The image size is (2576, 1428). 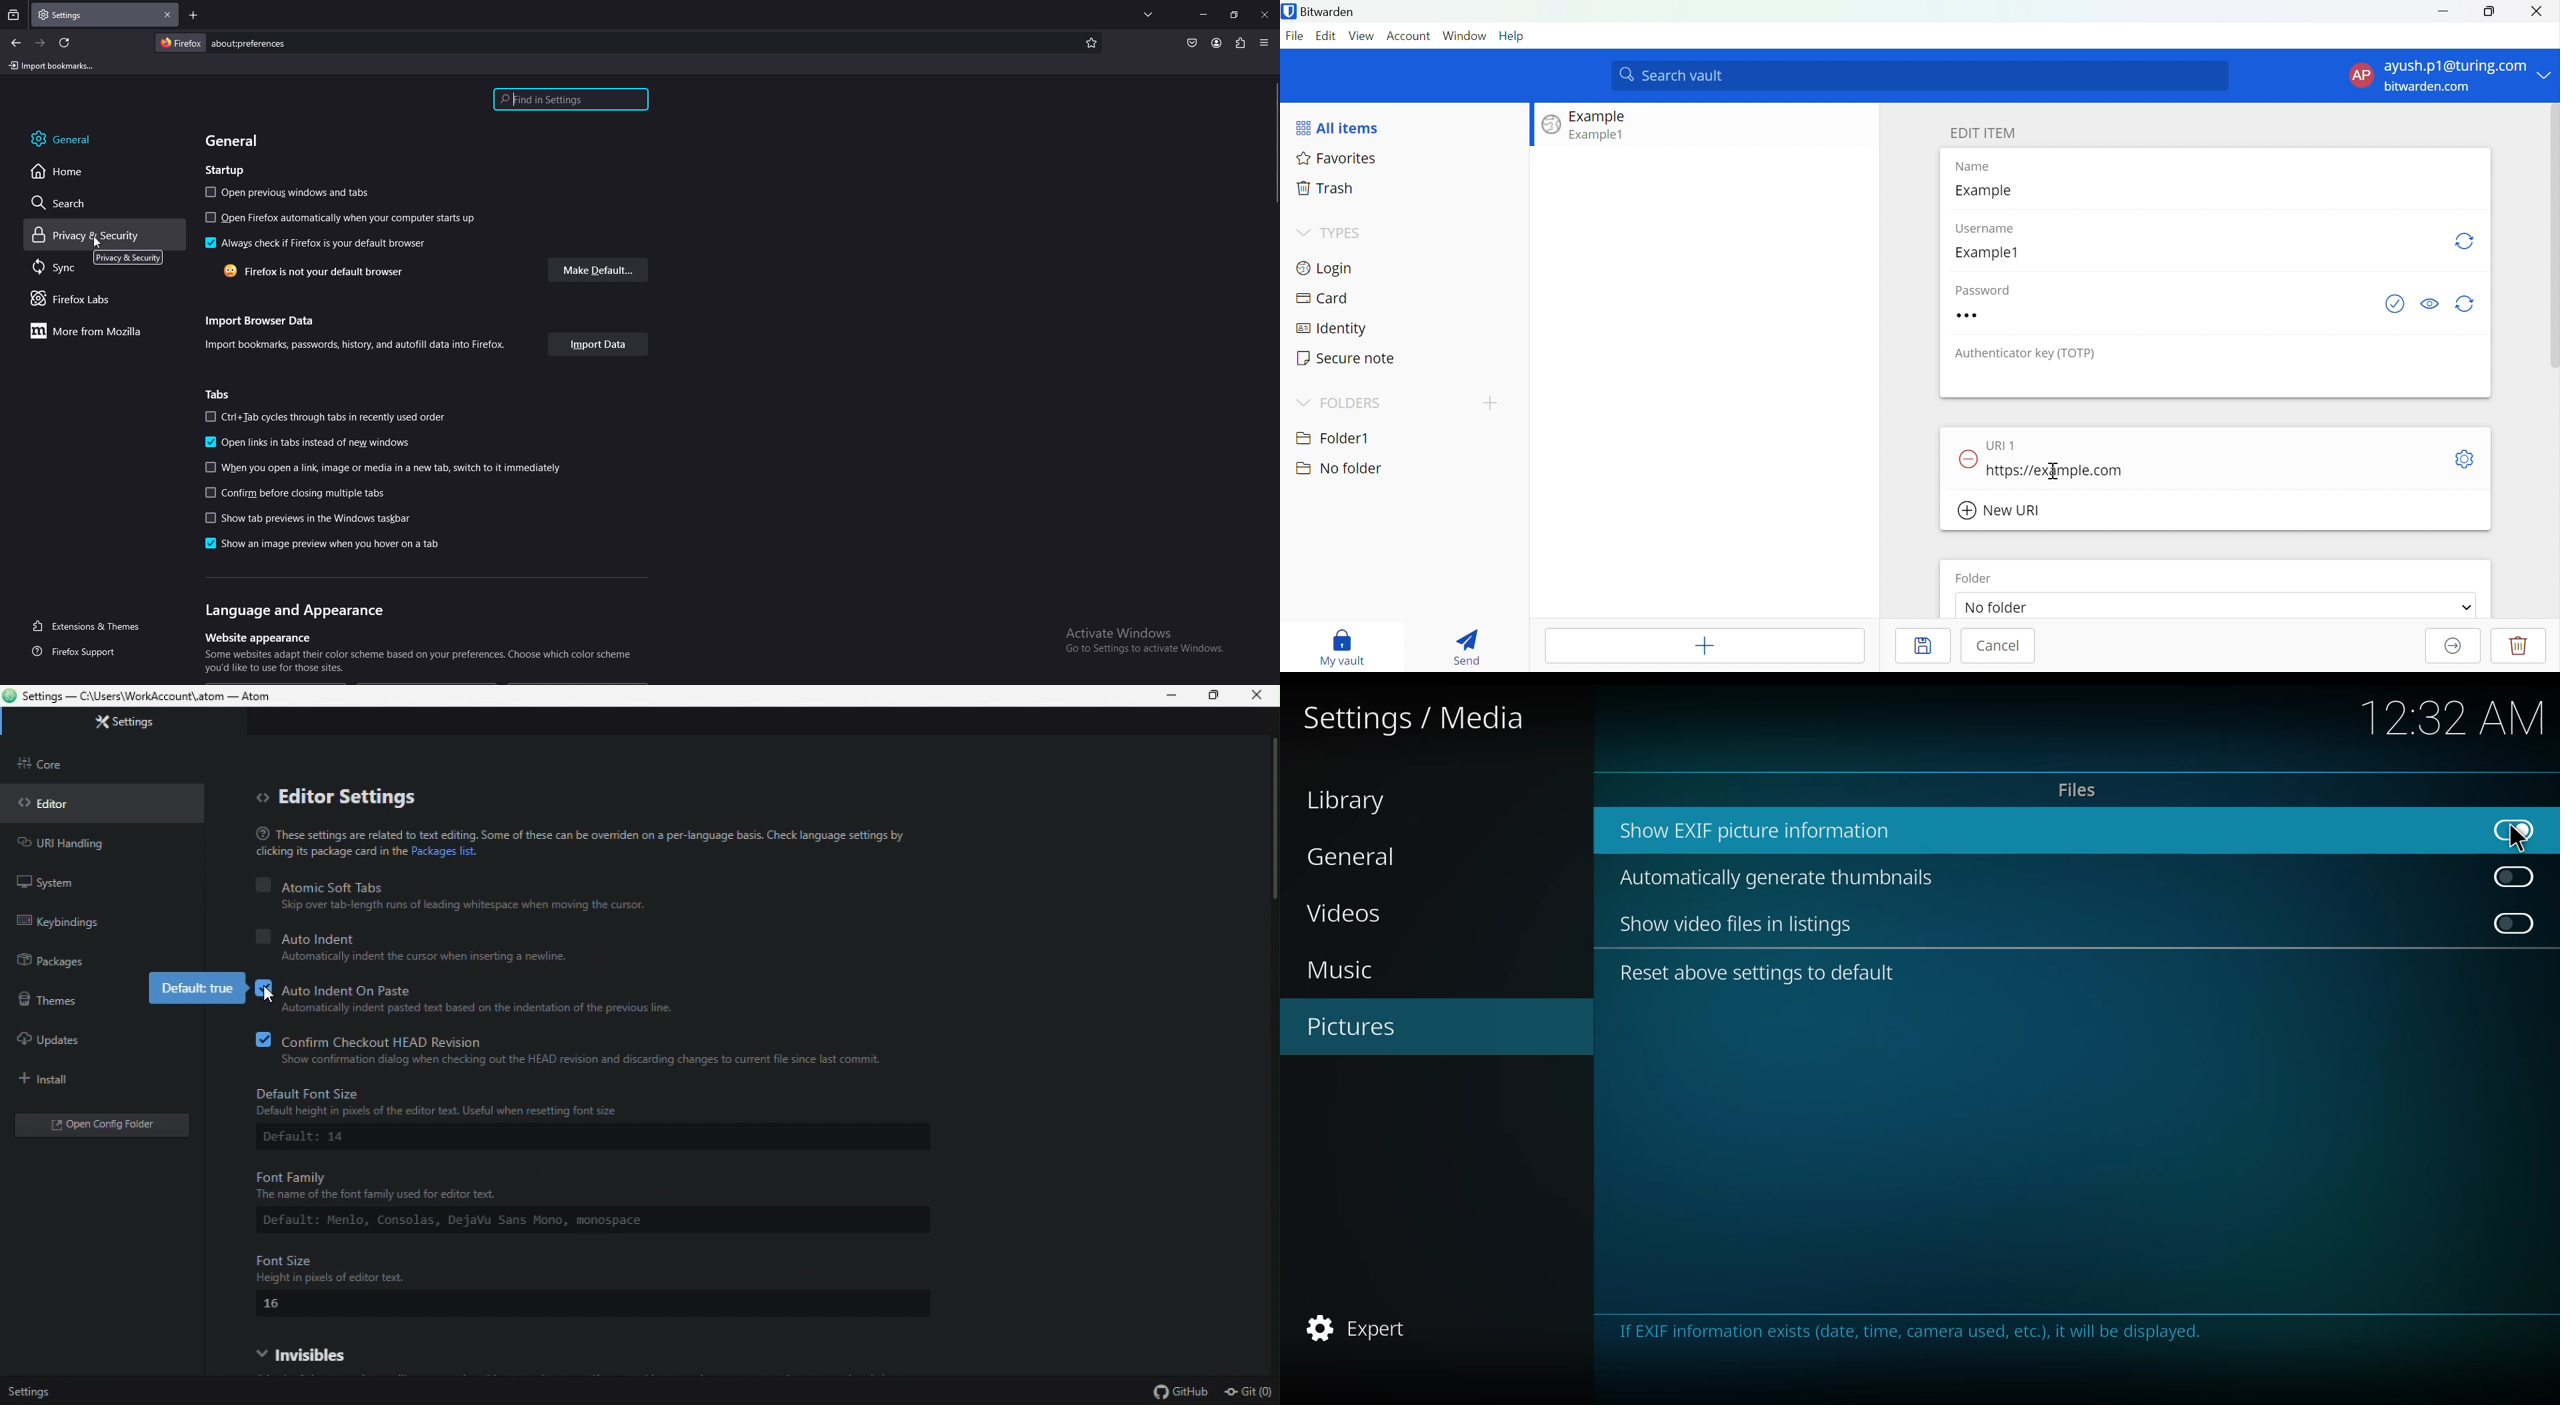 I want to click on automatically generate thumbnails, so click(x=1785, y=878).